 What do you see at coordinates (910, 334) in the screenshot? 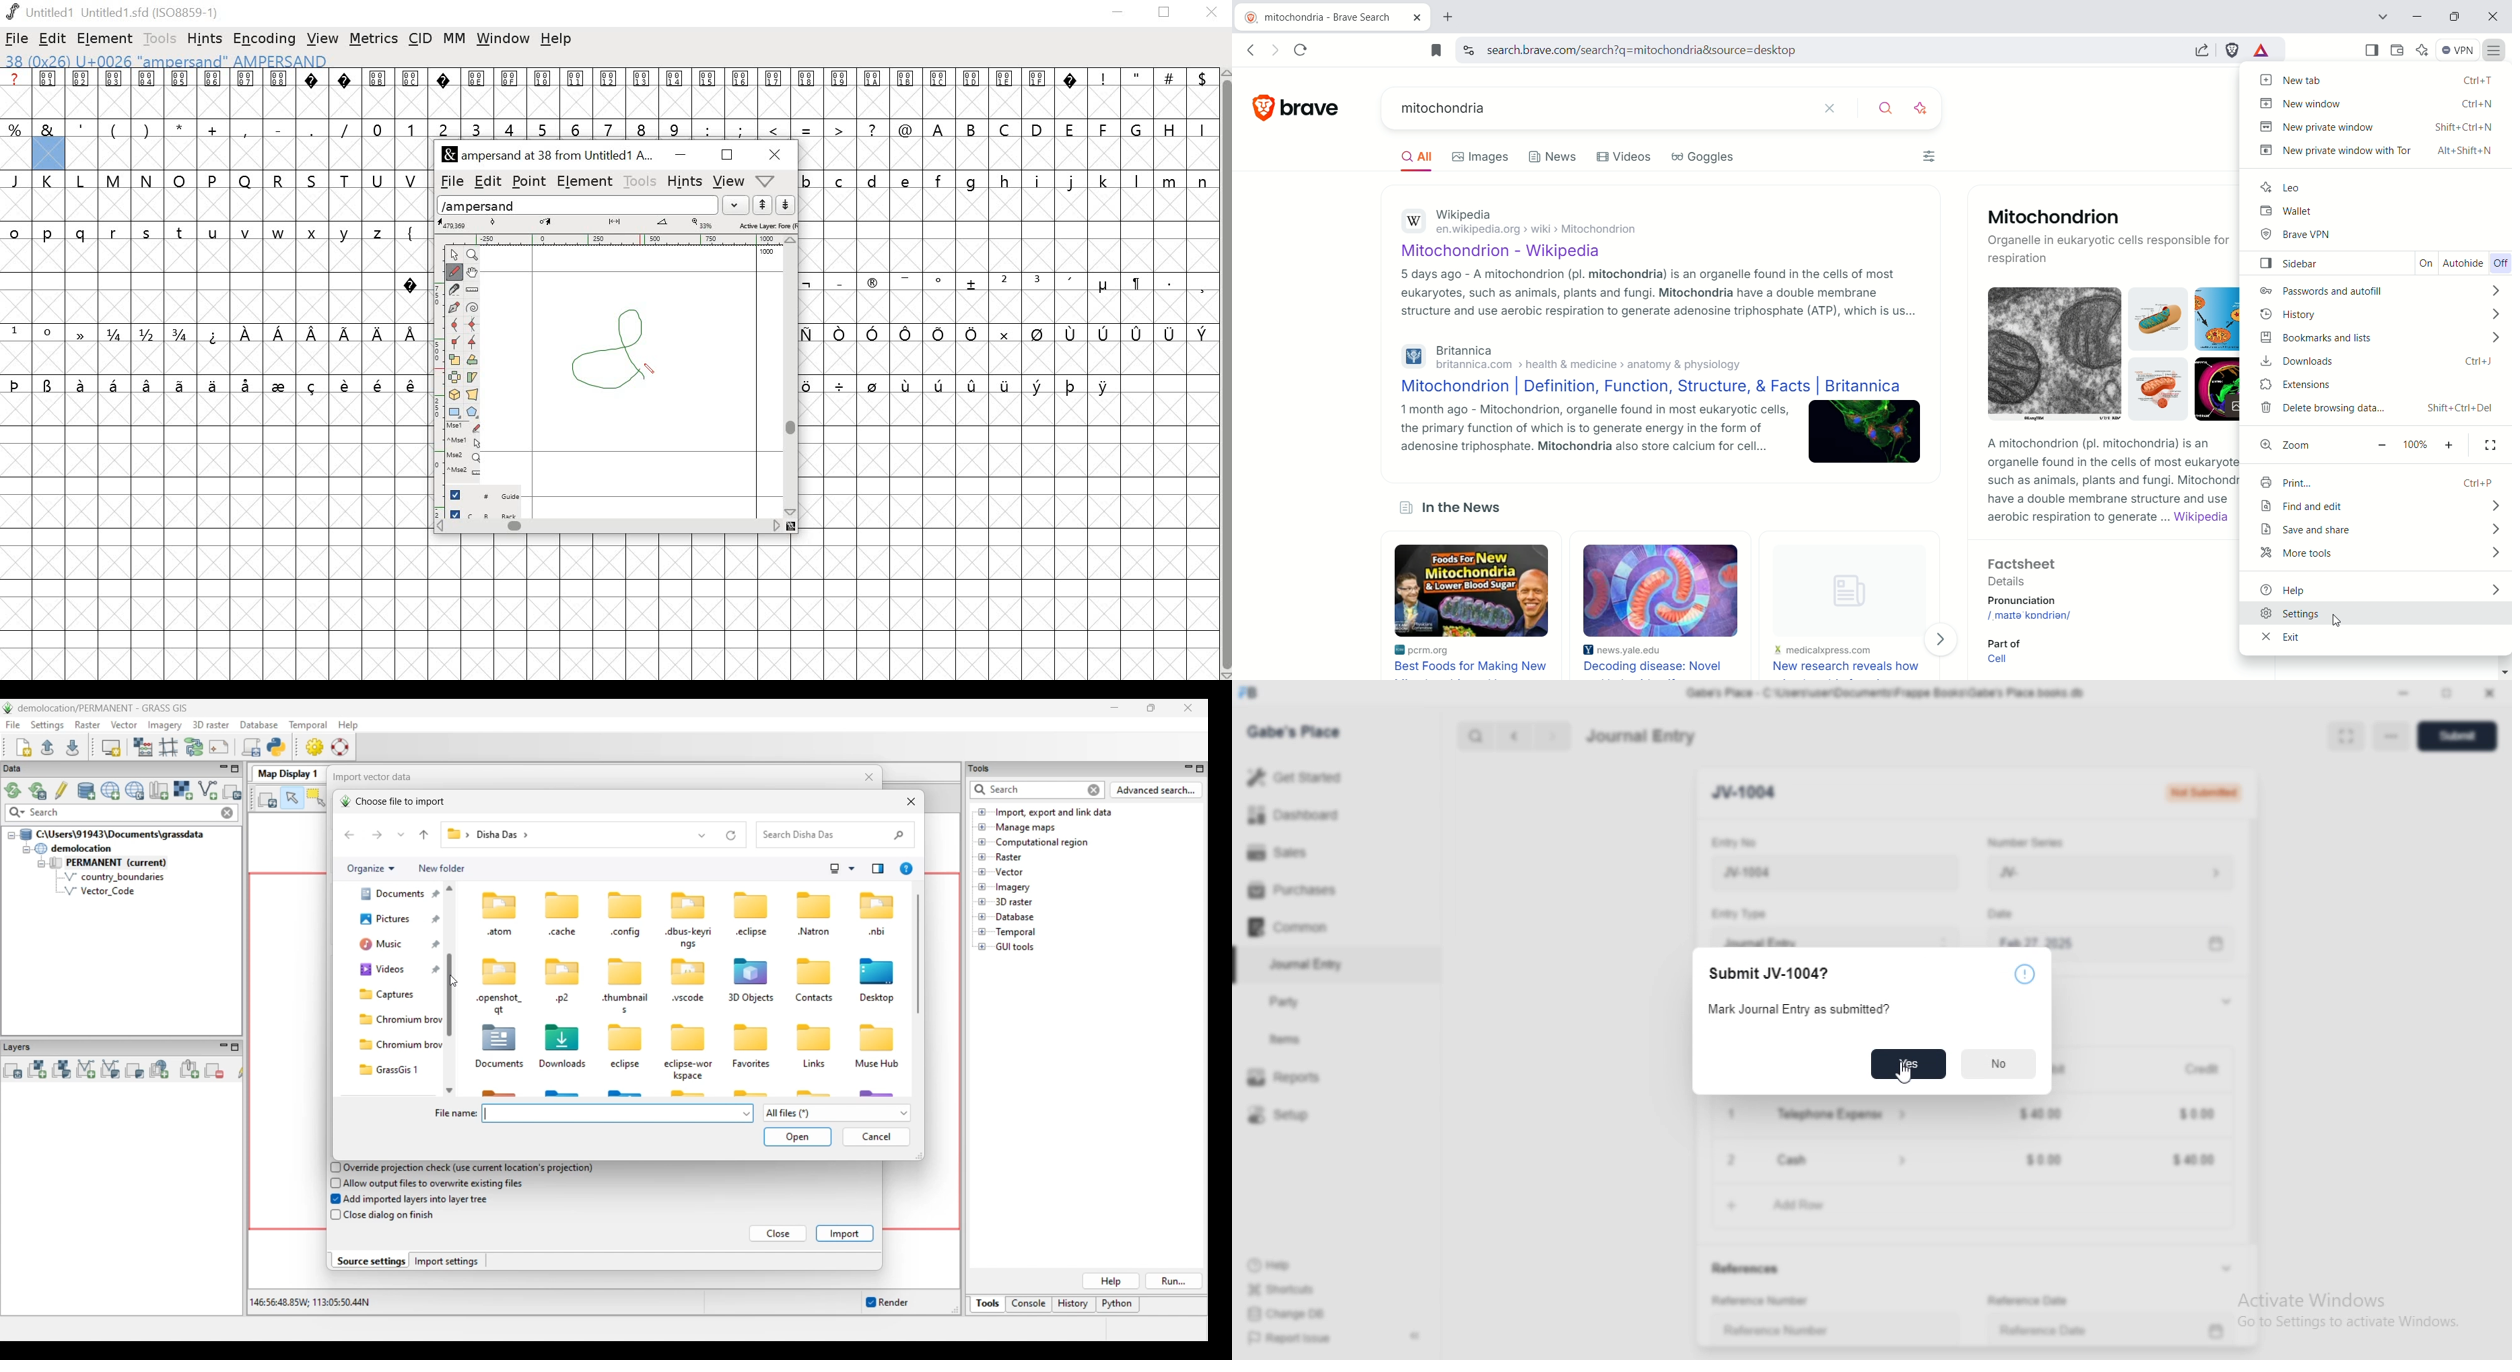
I see `symbol` at bounding box center [910, 334].